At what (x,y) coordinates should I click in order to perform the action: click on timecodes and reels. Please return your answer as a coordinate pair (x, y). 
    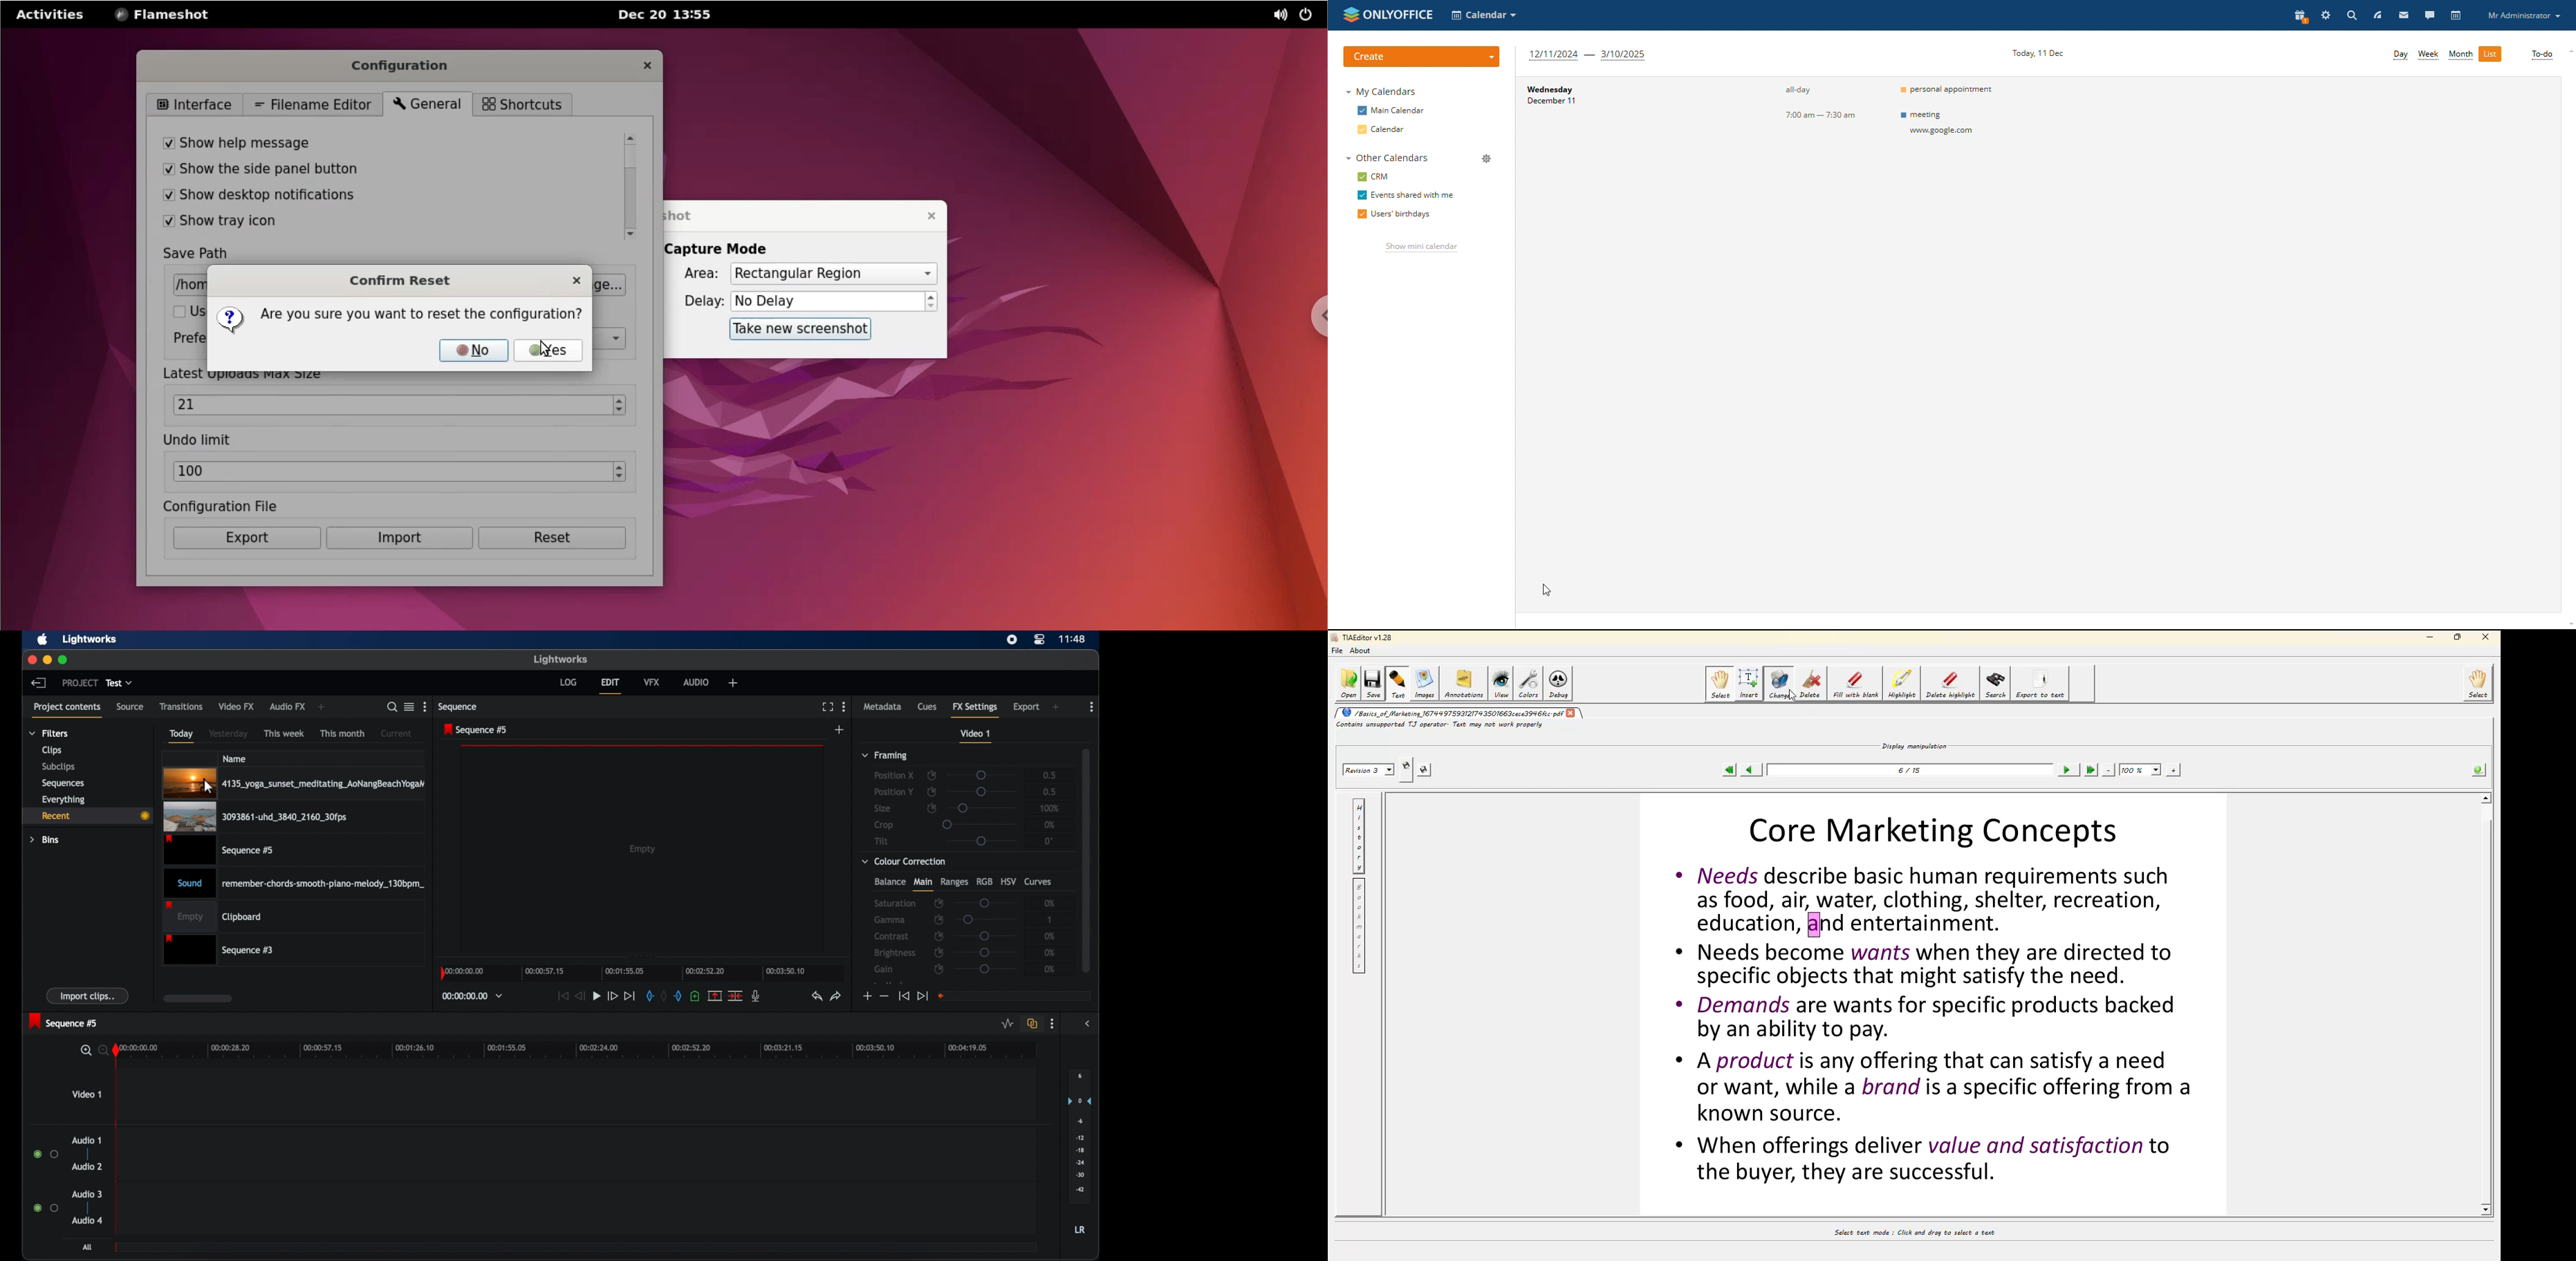
    Looking at the image, I should click on (472, 997).